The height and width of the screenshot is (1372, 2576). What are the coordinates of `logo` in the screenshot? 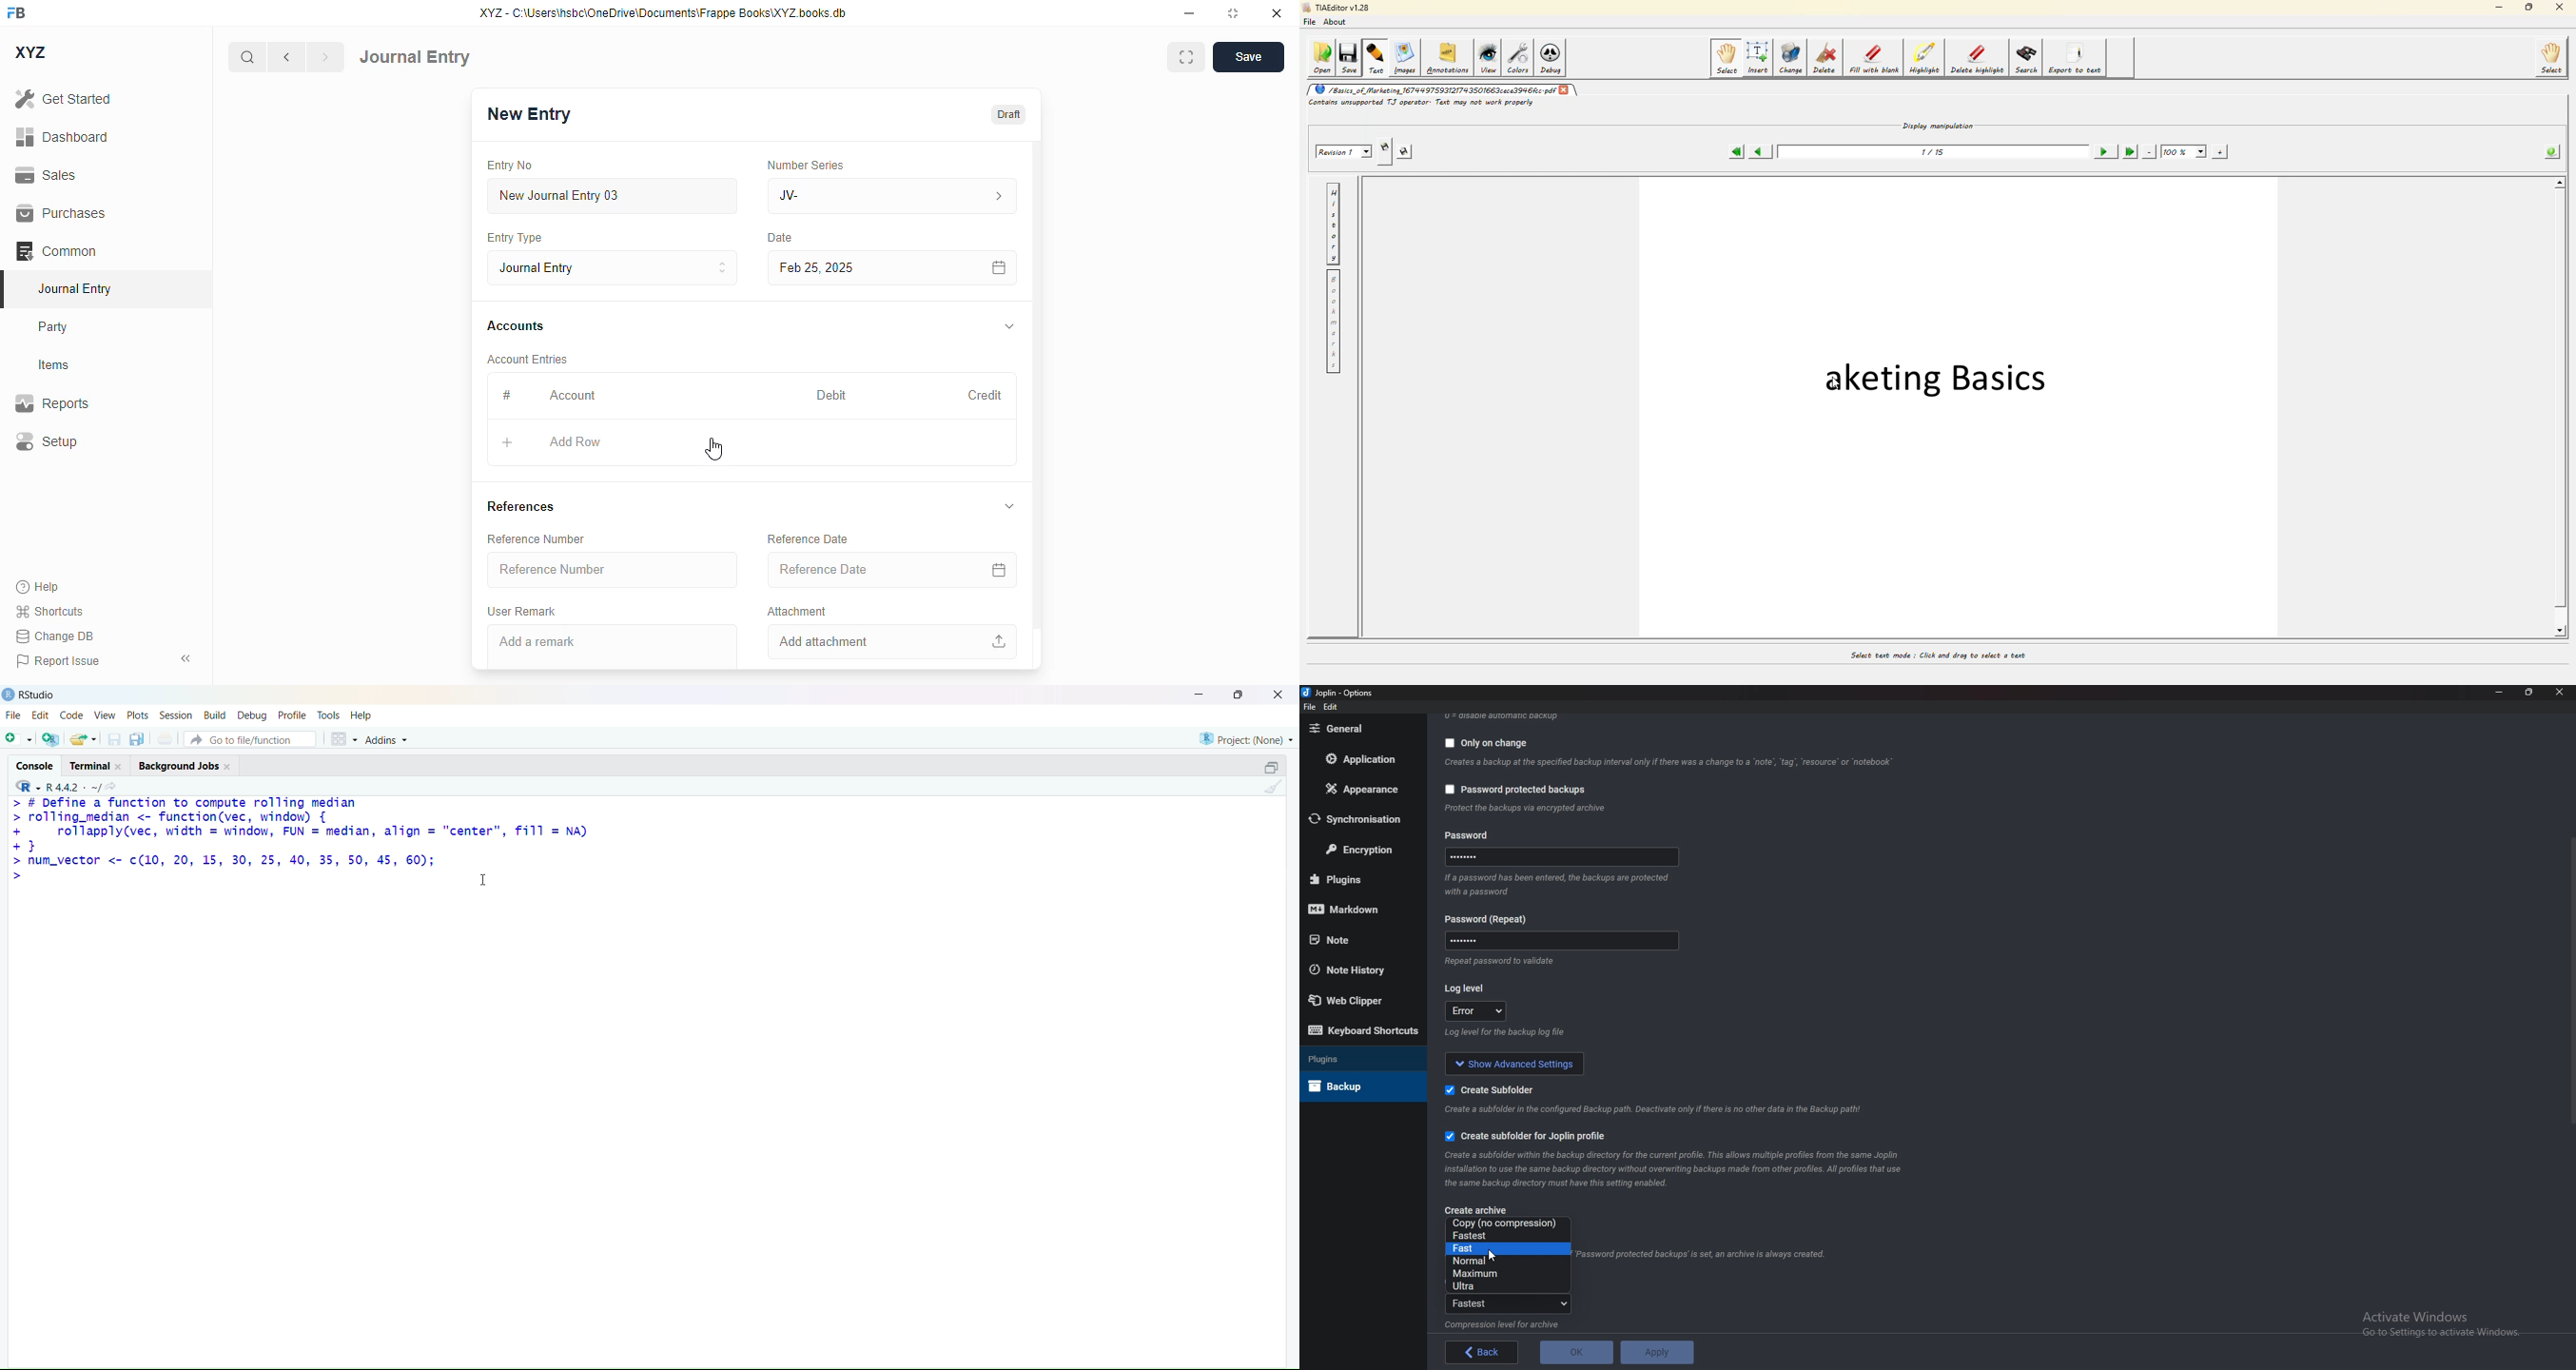 It's located at (9, 694).